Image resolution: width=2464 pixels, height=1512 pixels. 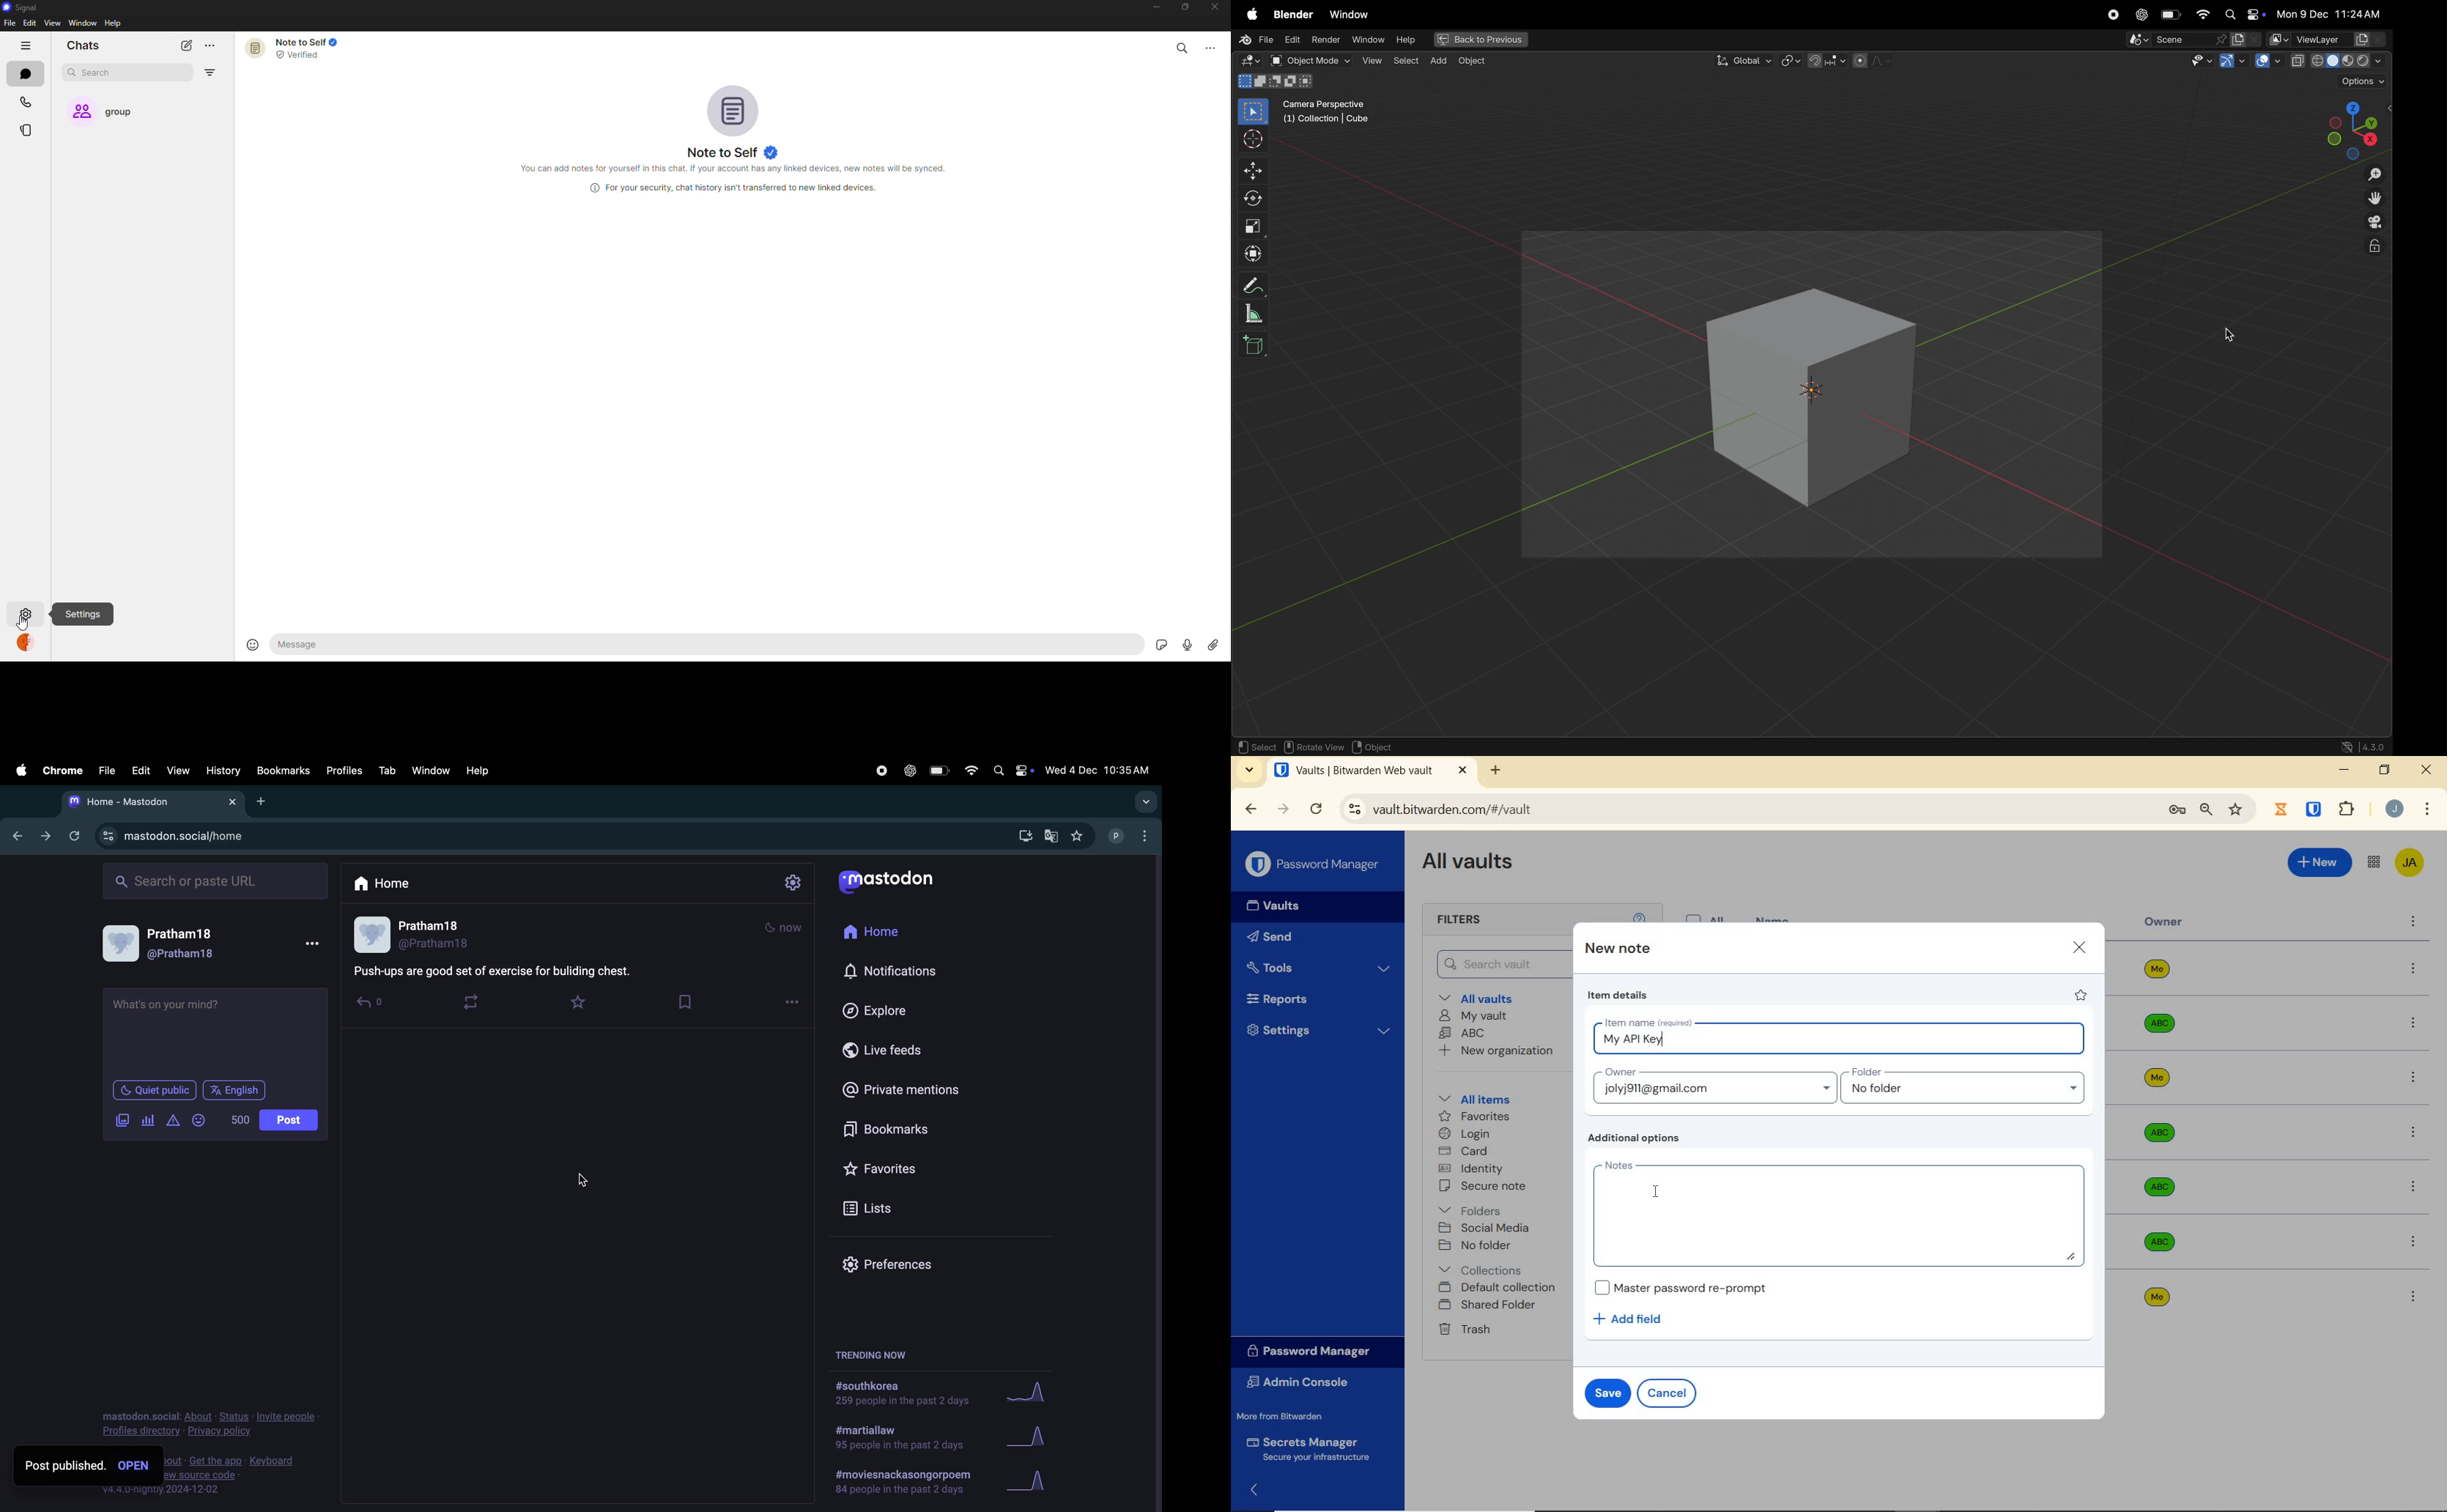 What do you see at coordinates (29, 22) in the screenshot?
I see `edit` at bounding box center [29, 22].